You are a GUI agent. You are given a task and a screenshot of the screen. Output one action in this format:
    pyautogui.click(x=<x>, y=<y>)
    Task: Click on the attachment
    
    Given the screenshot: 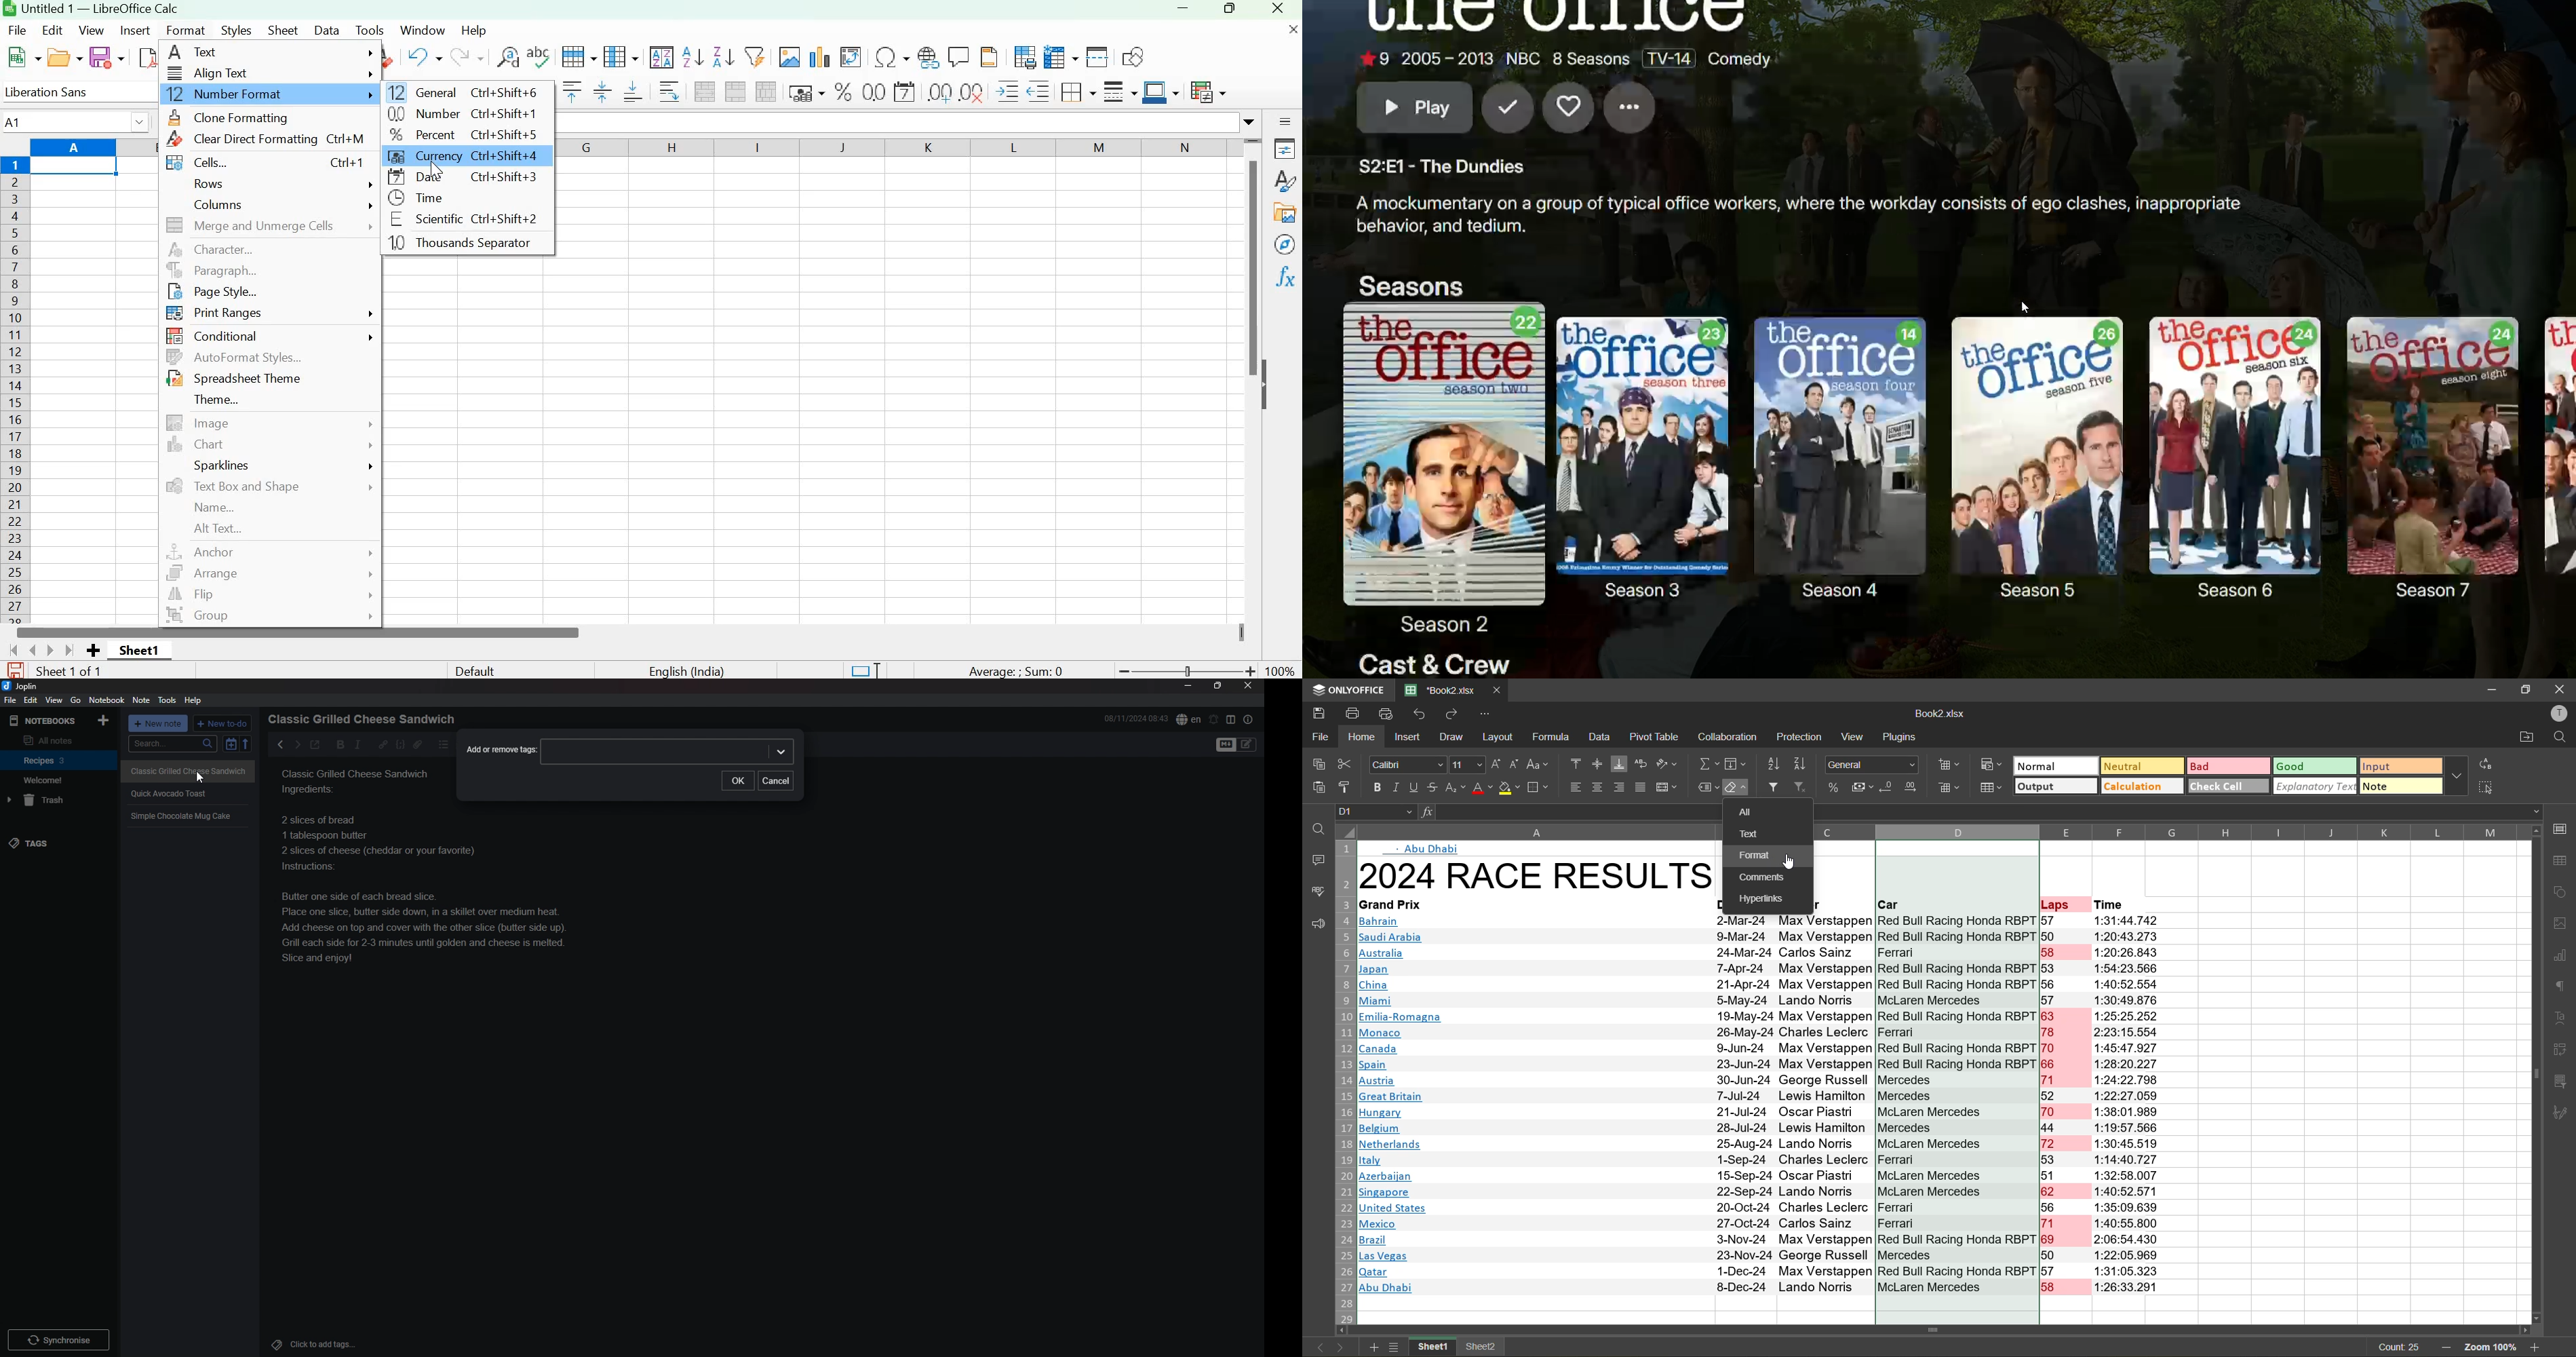 What is the action you would take?
    pyautogui.click(x=417, y=744)
    